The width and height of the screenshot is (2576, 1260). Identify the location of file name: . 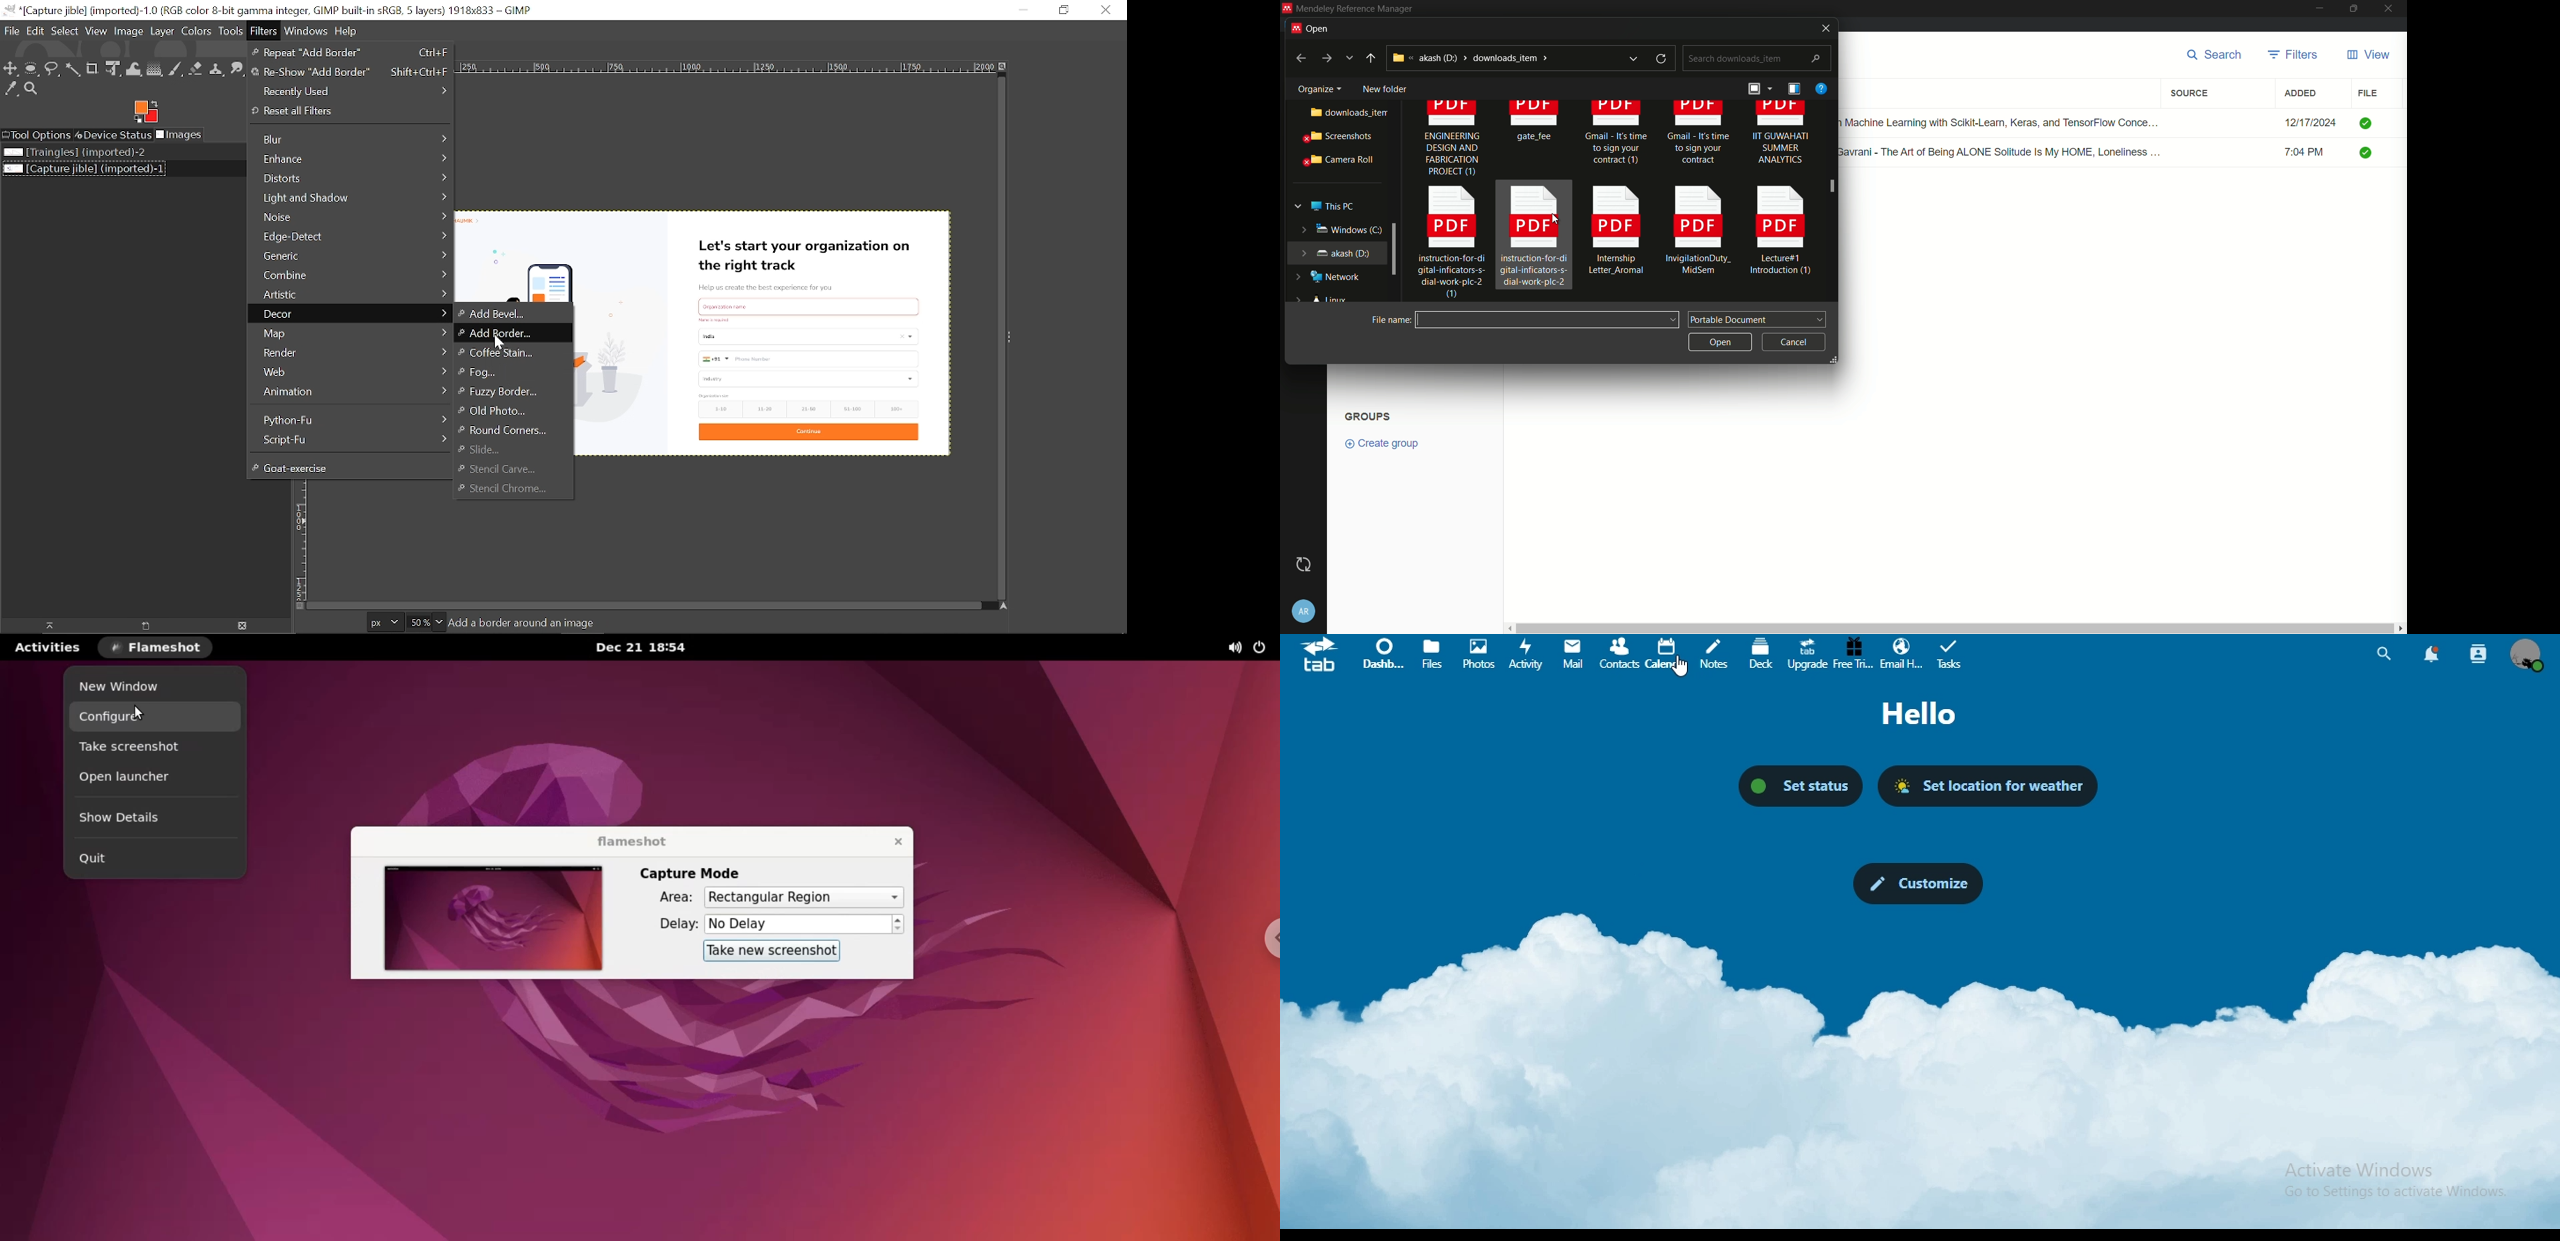
(1548, 319).